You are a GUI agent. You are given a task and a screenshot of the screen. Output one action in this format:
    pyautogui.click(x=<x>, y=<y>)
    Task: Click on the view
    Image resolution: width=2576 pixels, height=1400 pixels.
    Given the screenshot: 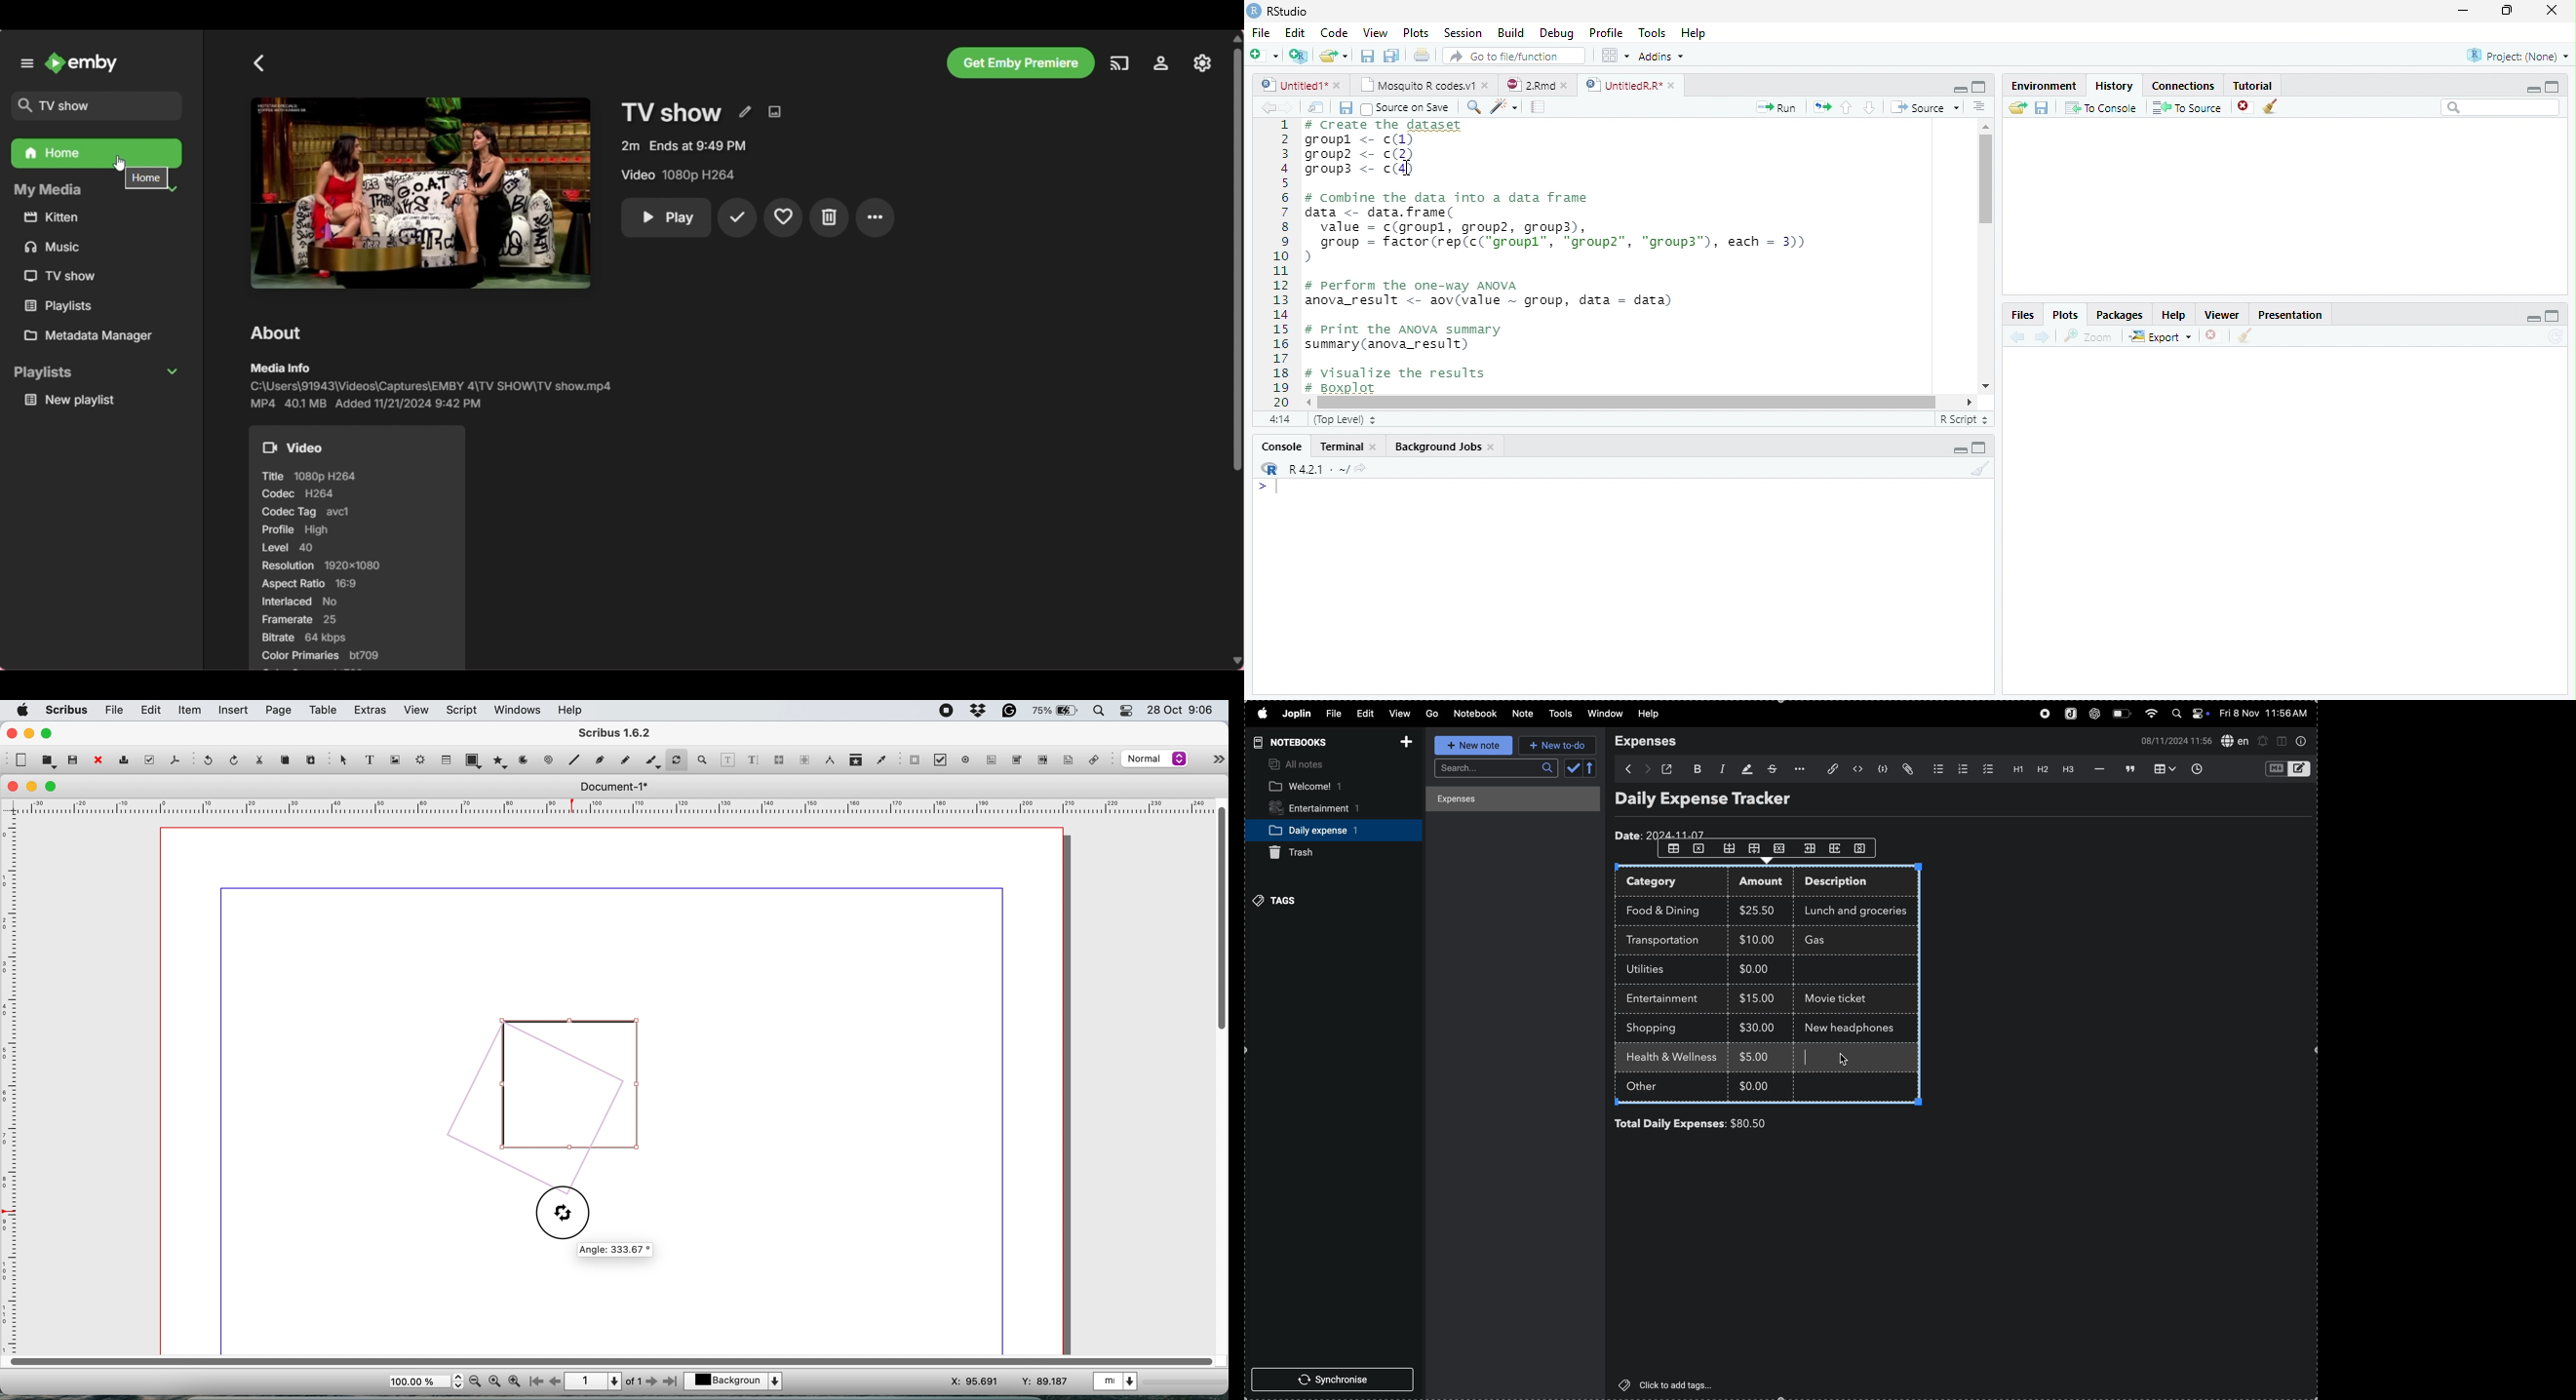 What is the action you would take?
    pyautogui.click(x=1397, y=715)
    